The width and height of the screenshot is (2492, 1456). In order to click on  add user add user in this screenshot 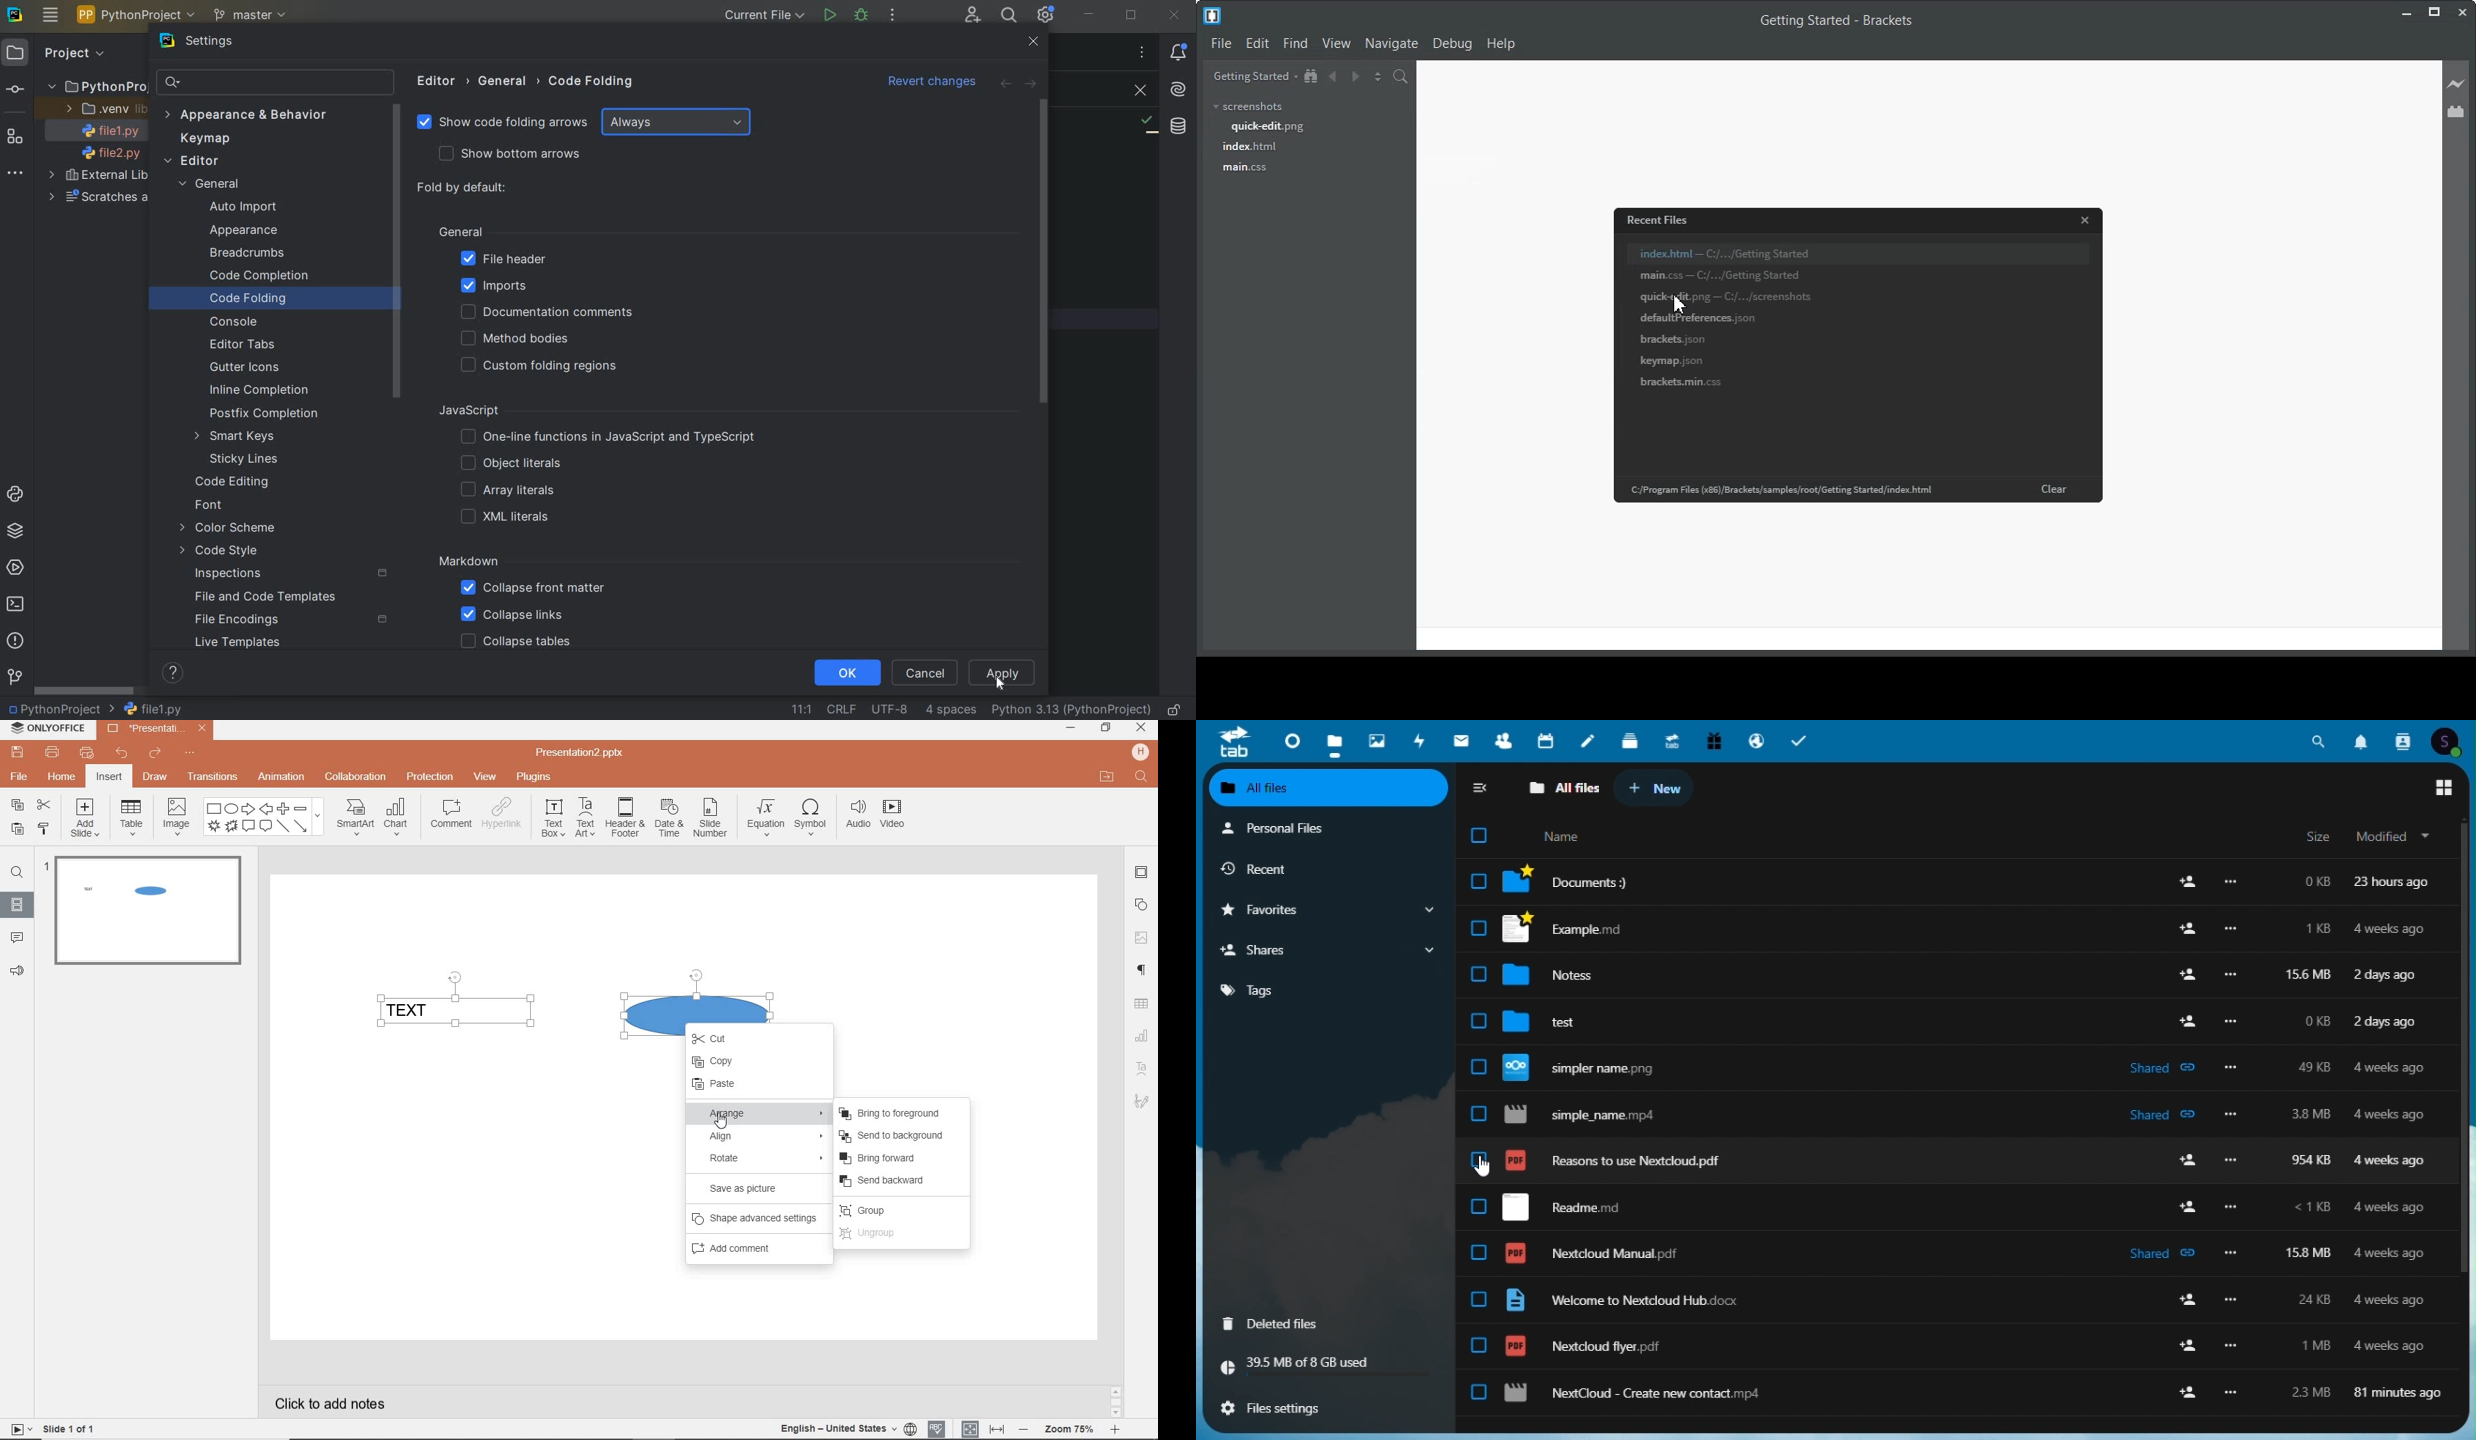, I will do `click(2184, 1207)`.